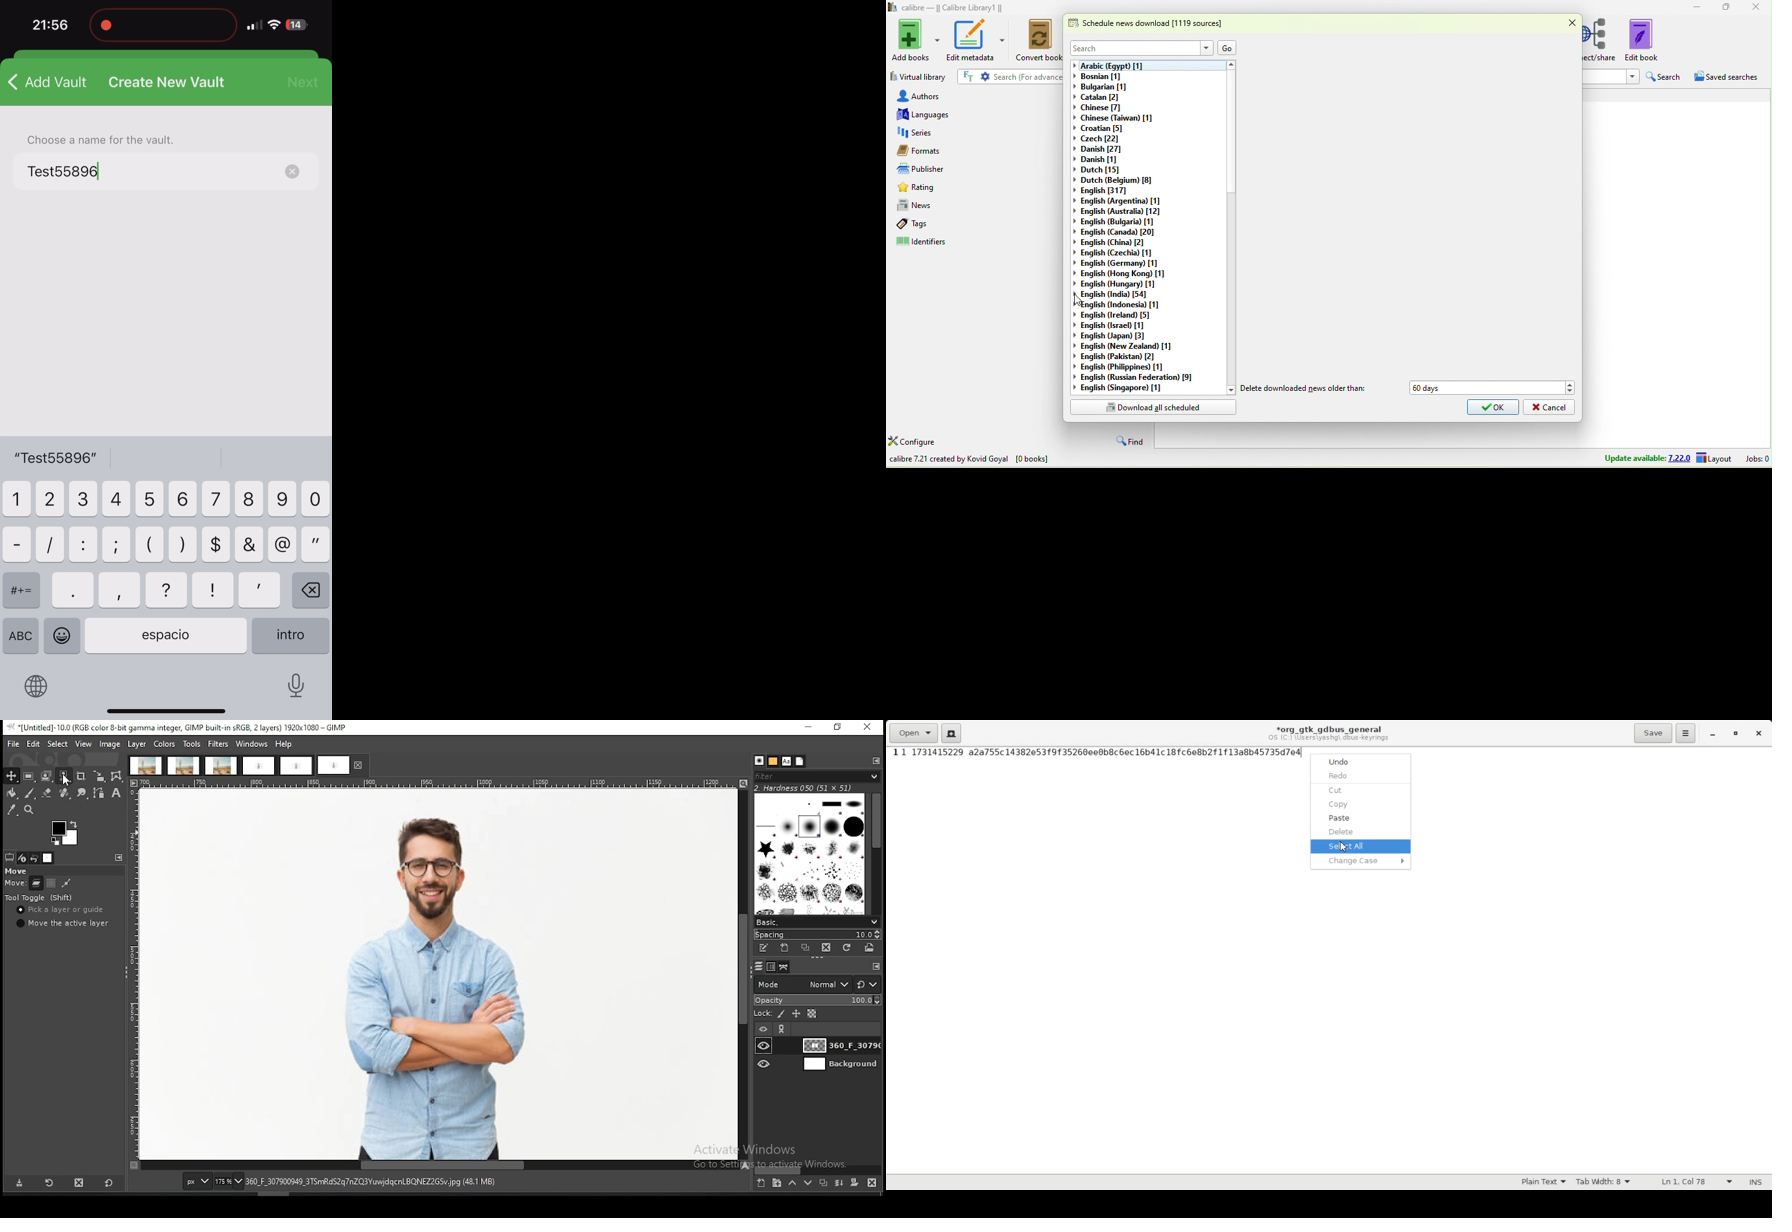 The image size is (1792, 1232). I want to click on edit, so click(34, 744).